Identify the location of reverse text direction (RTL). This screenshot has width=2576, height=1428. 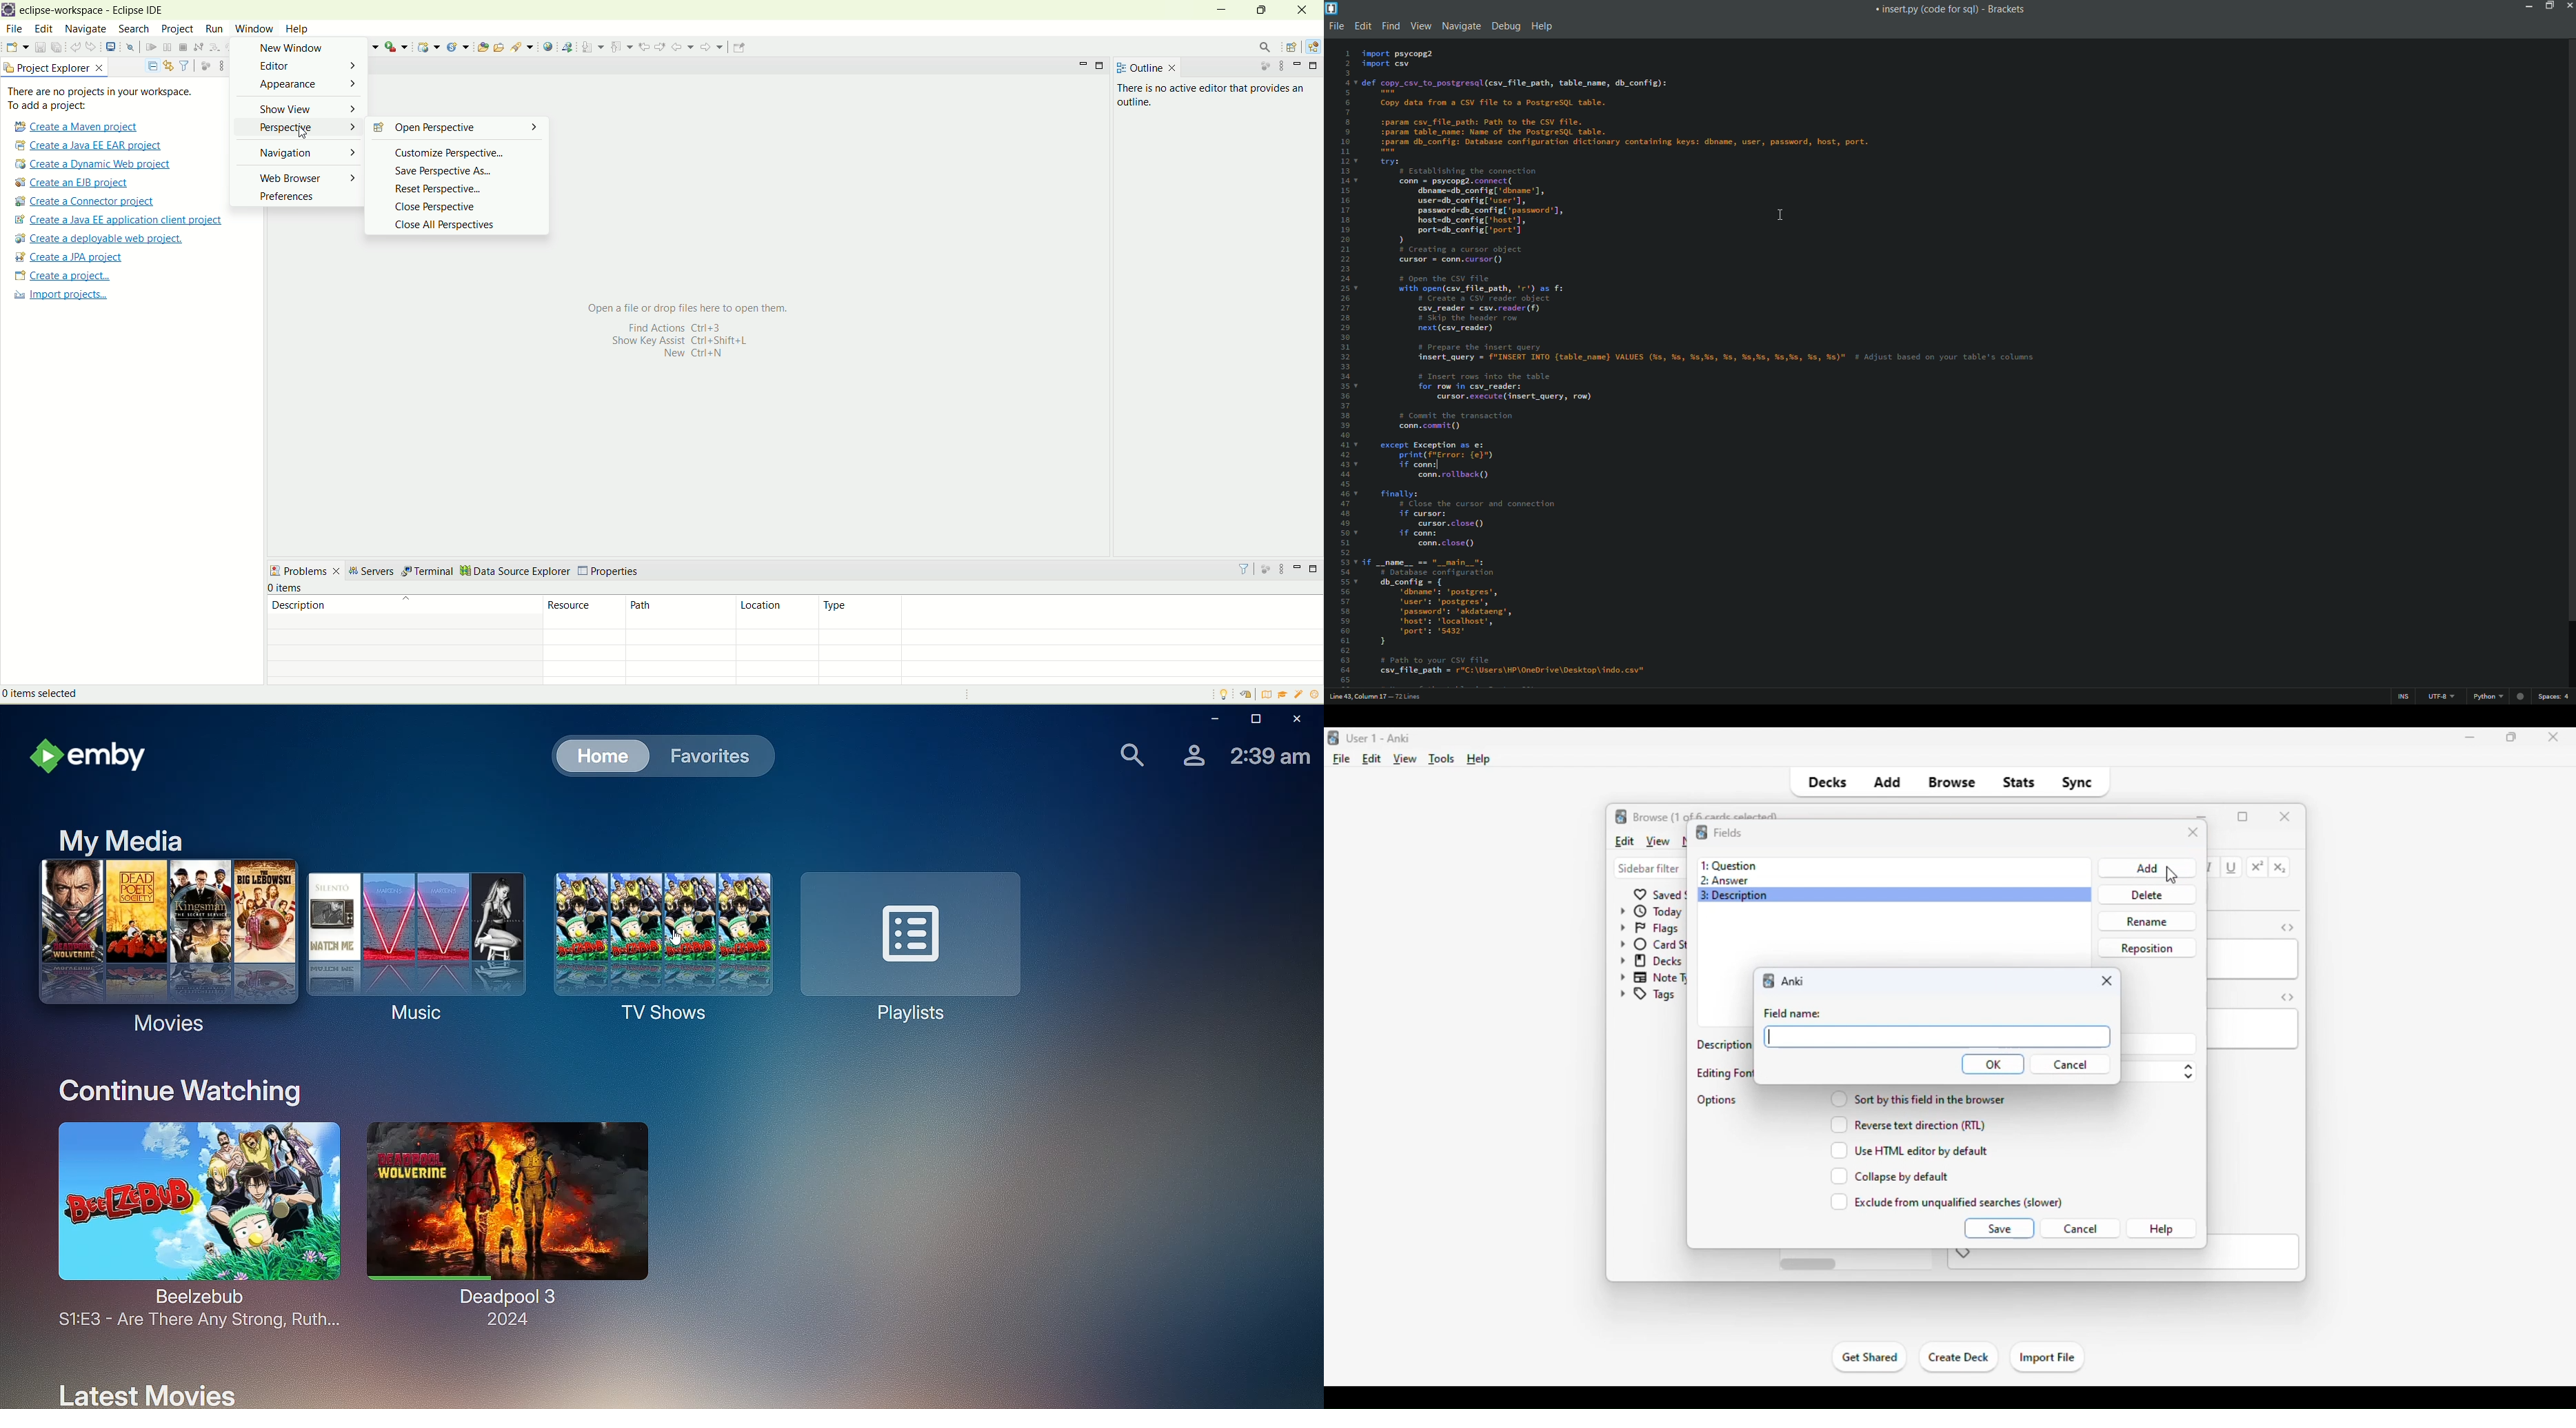
(1908, 1124).